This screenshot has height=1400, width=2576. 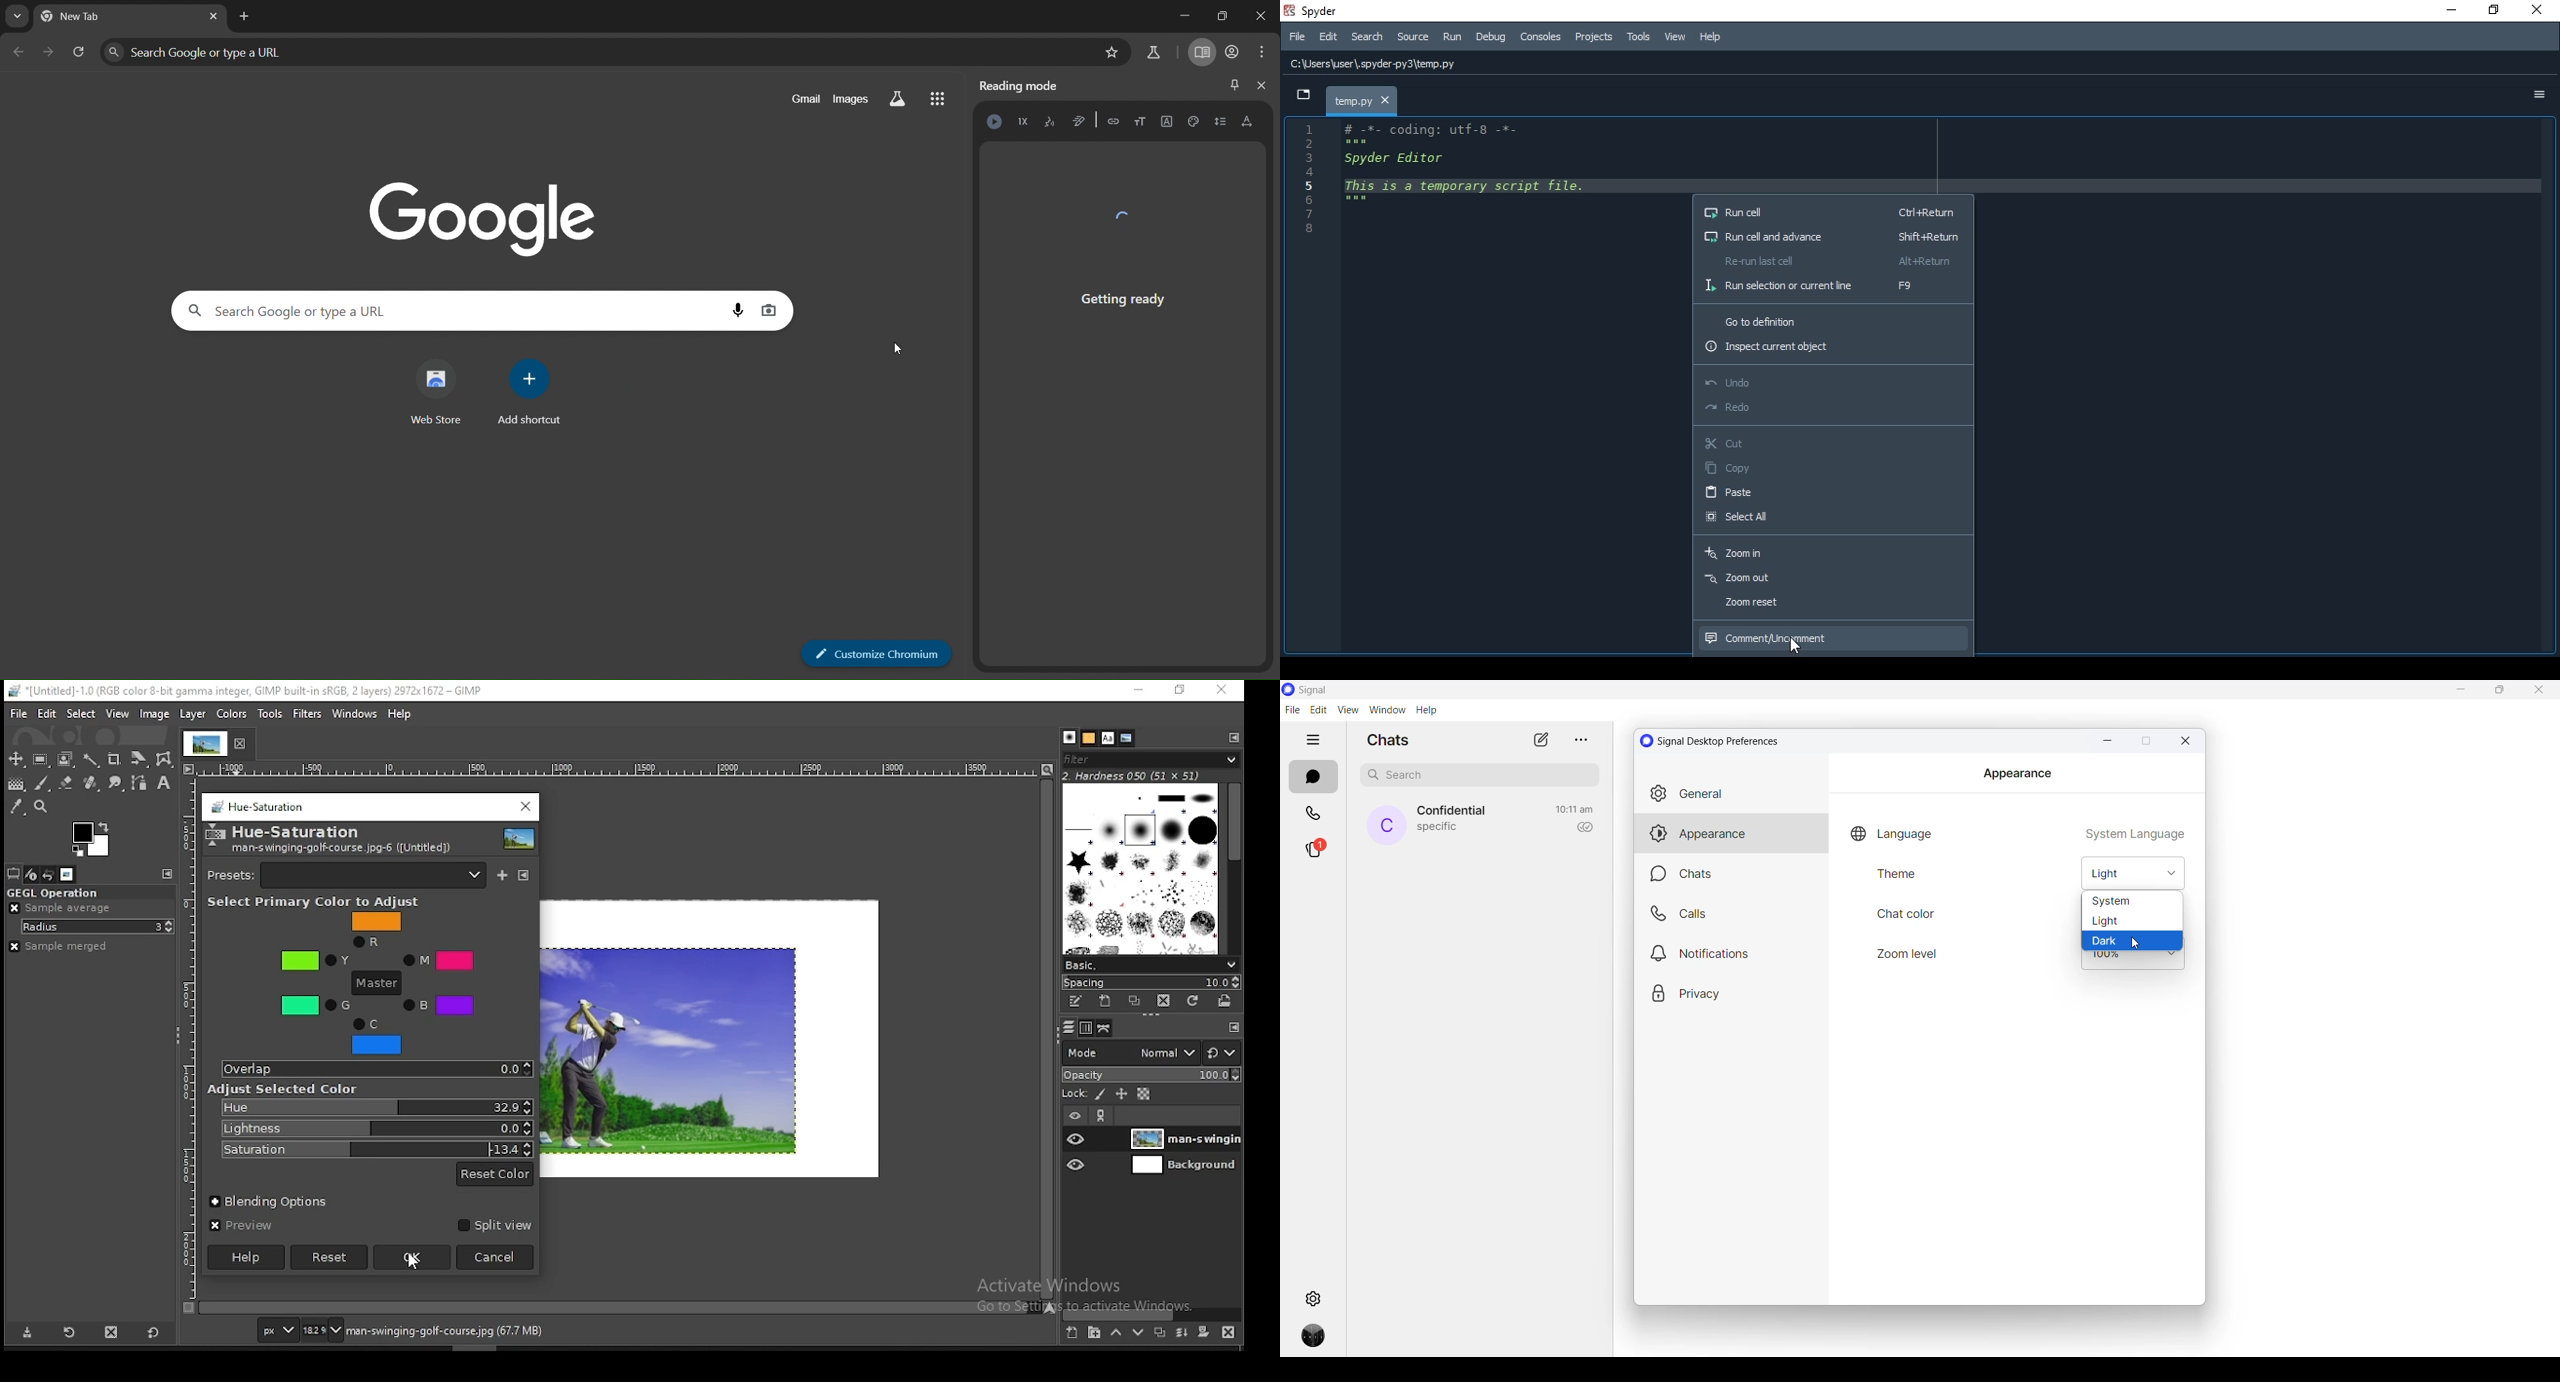 What do you see at coordinates (1362, 100) in the screenshot?
I see `tab title` at bounding box center [1362, 100].